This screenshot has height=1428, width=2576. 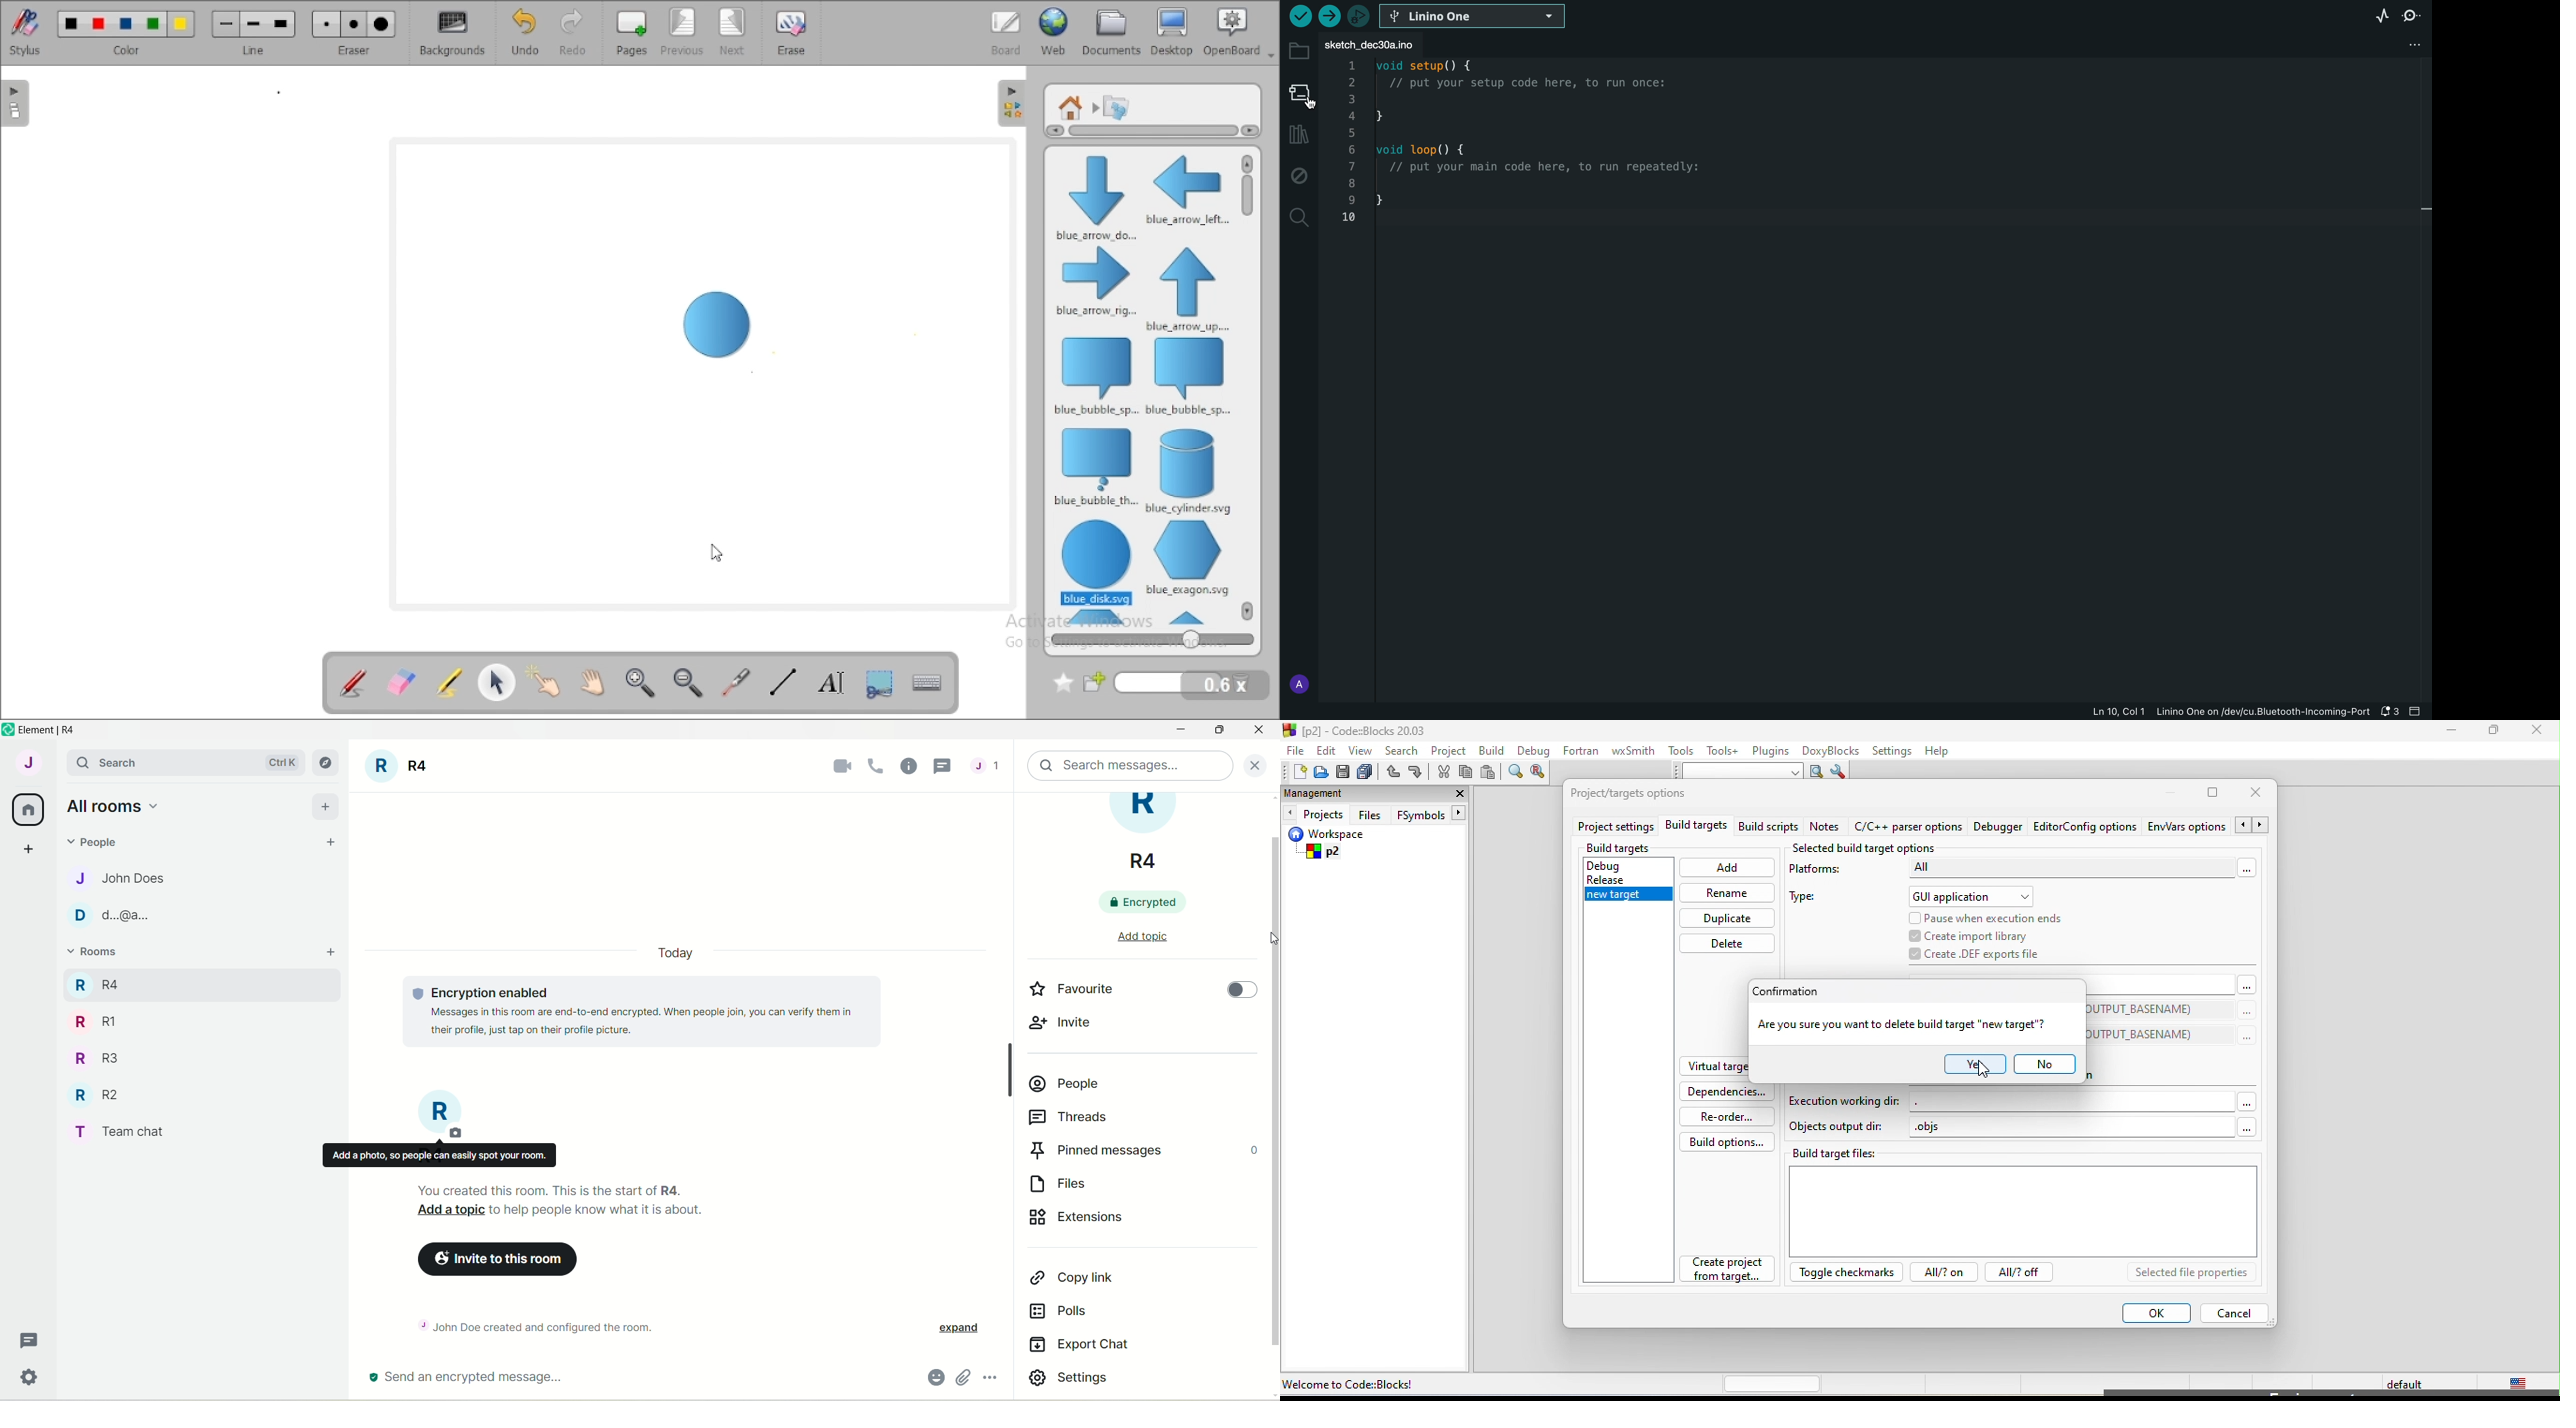 I want to click on maximize, so click(x=1222, y=731).